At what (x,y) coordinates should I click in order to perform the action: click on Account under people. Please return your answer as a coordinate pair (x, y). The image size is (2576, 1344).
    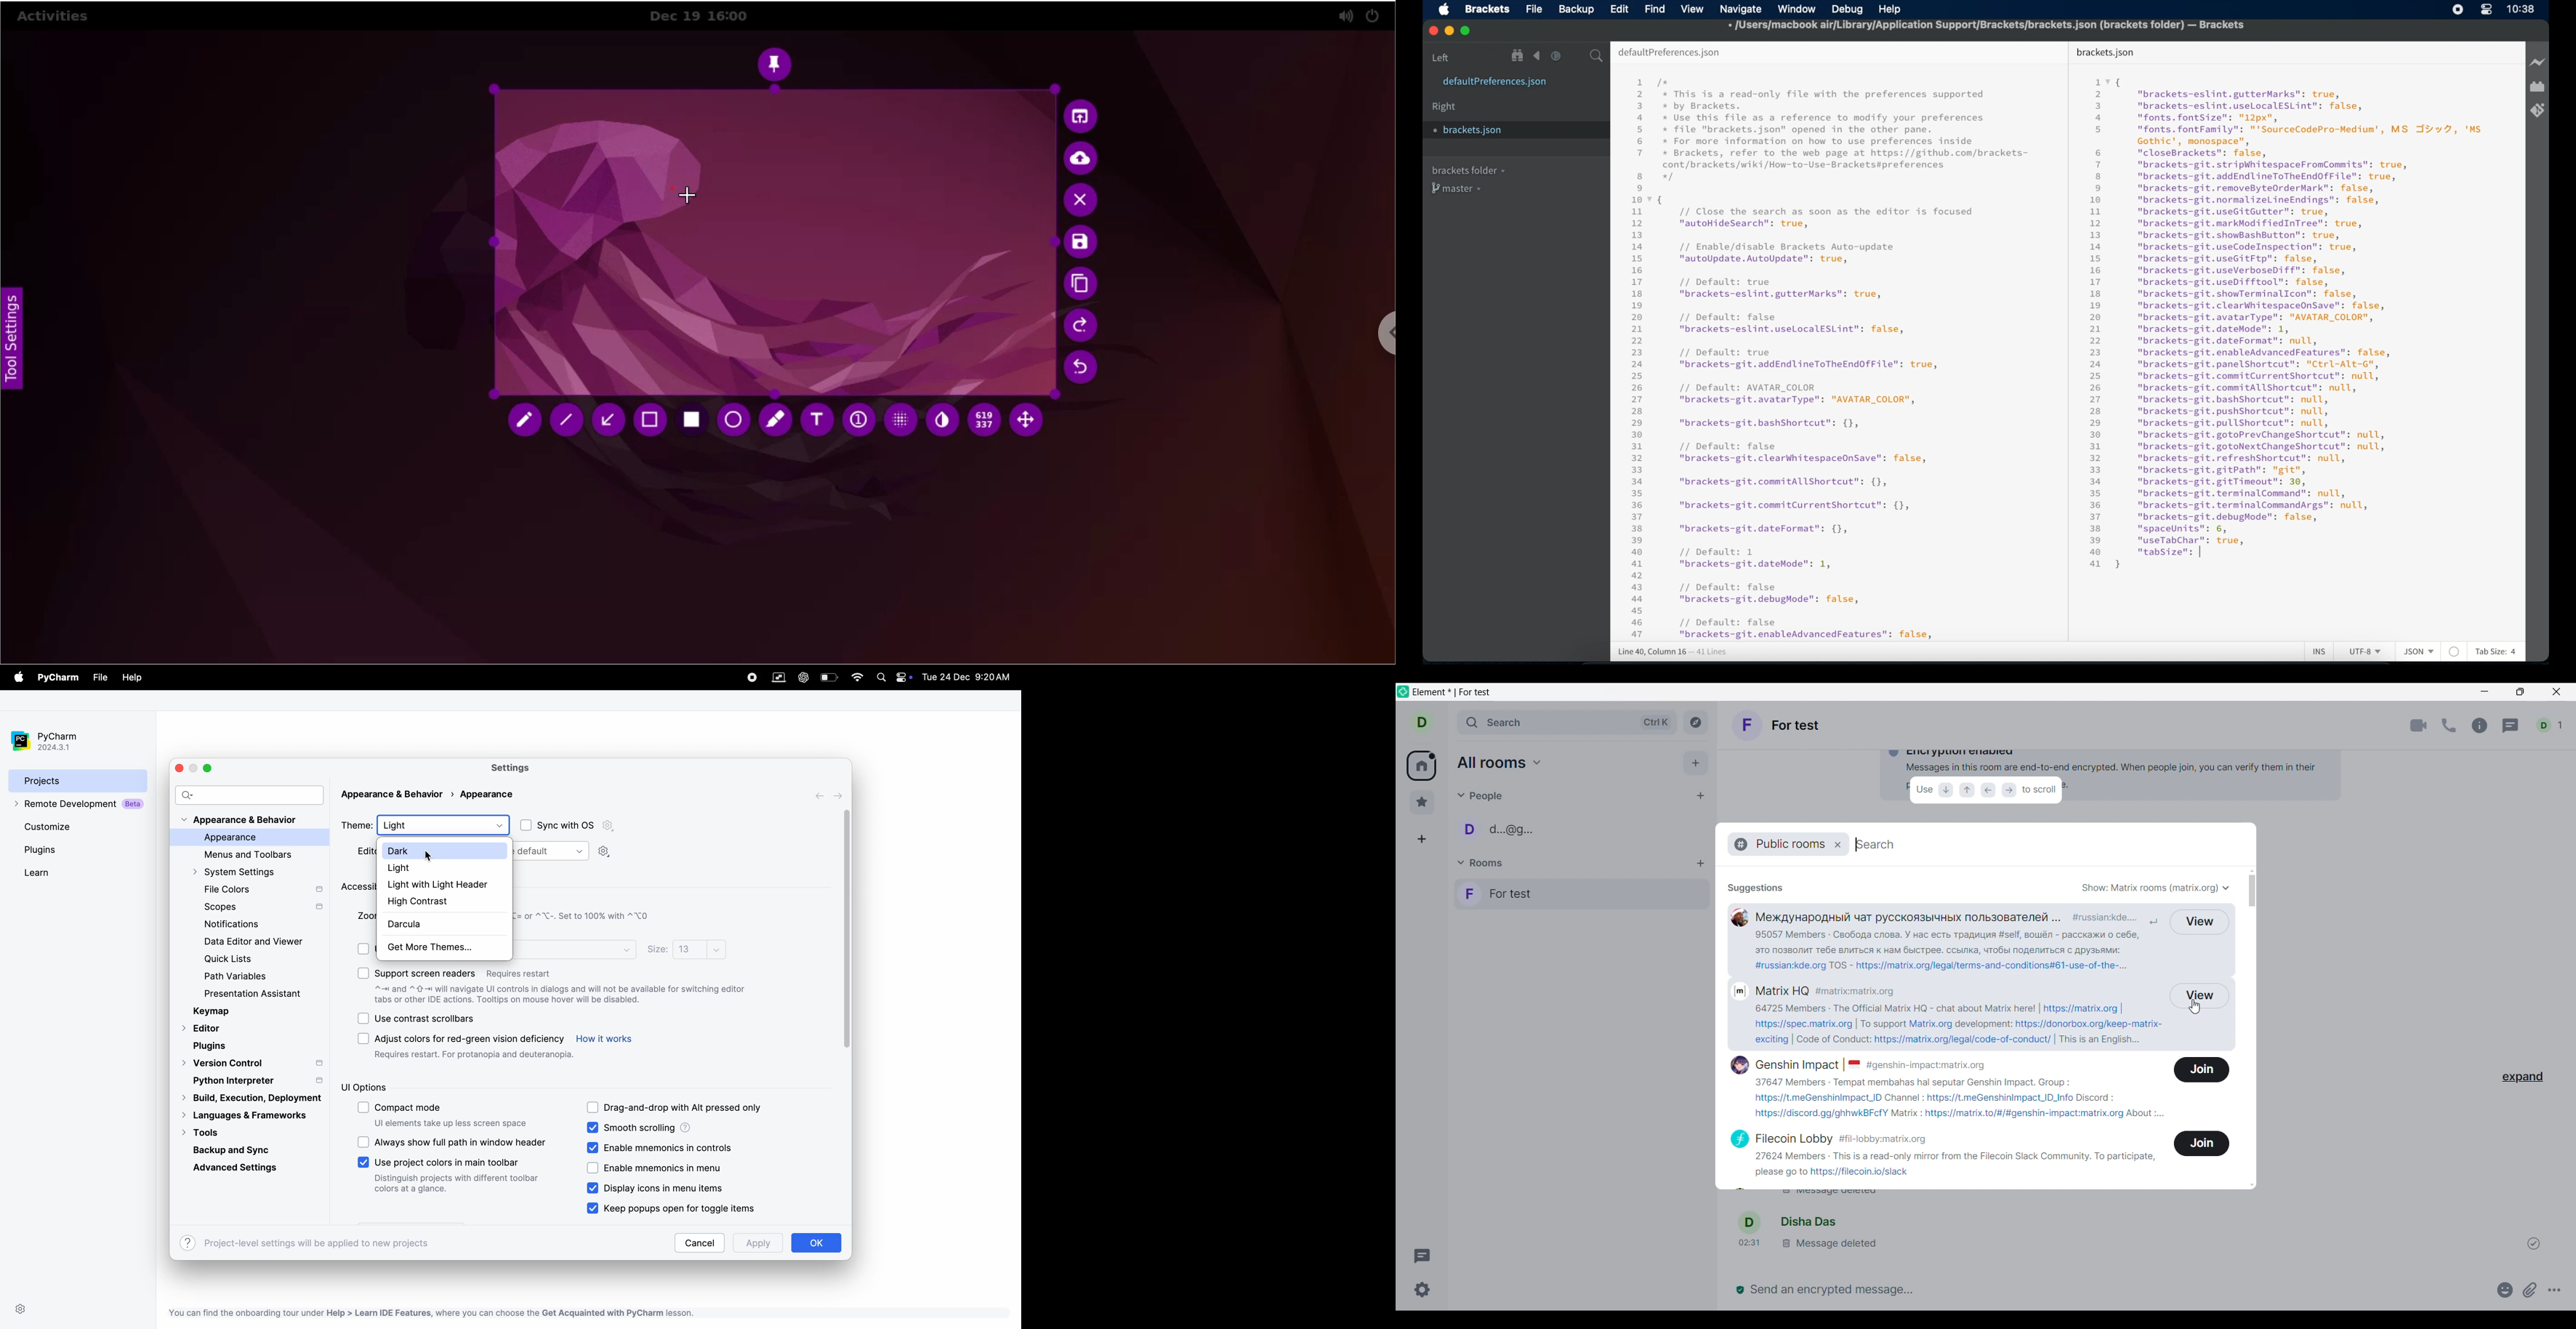
    Looking at the image, I should click on (1501, 829).